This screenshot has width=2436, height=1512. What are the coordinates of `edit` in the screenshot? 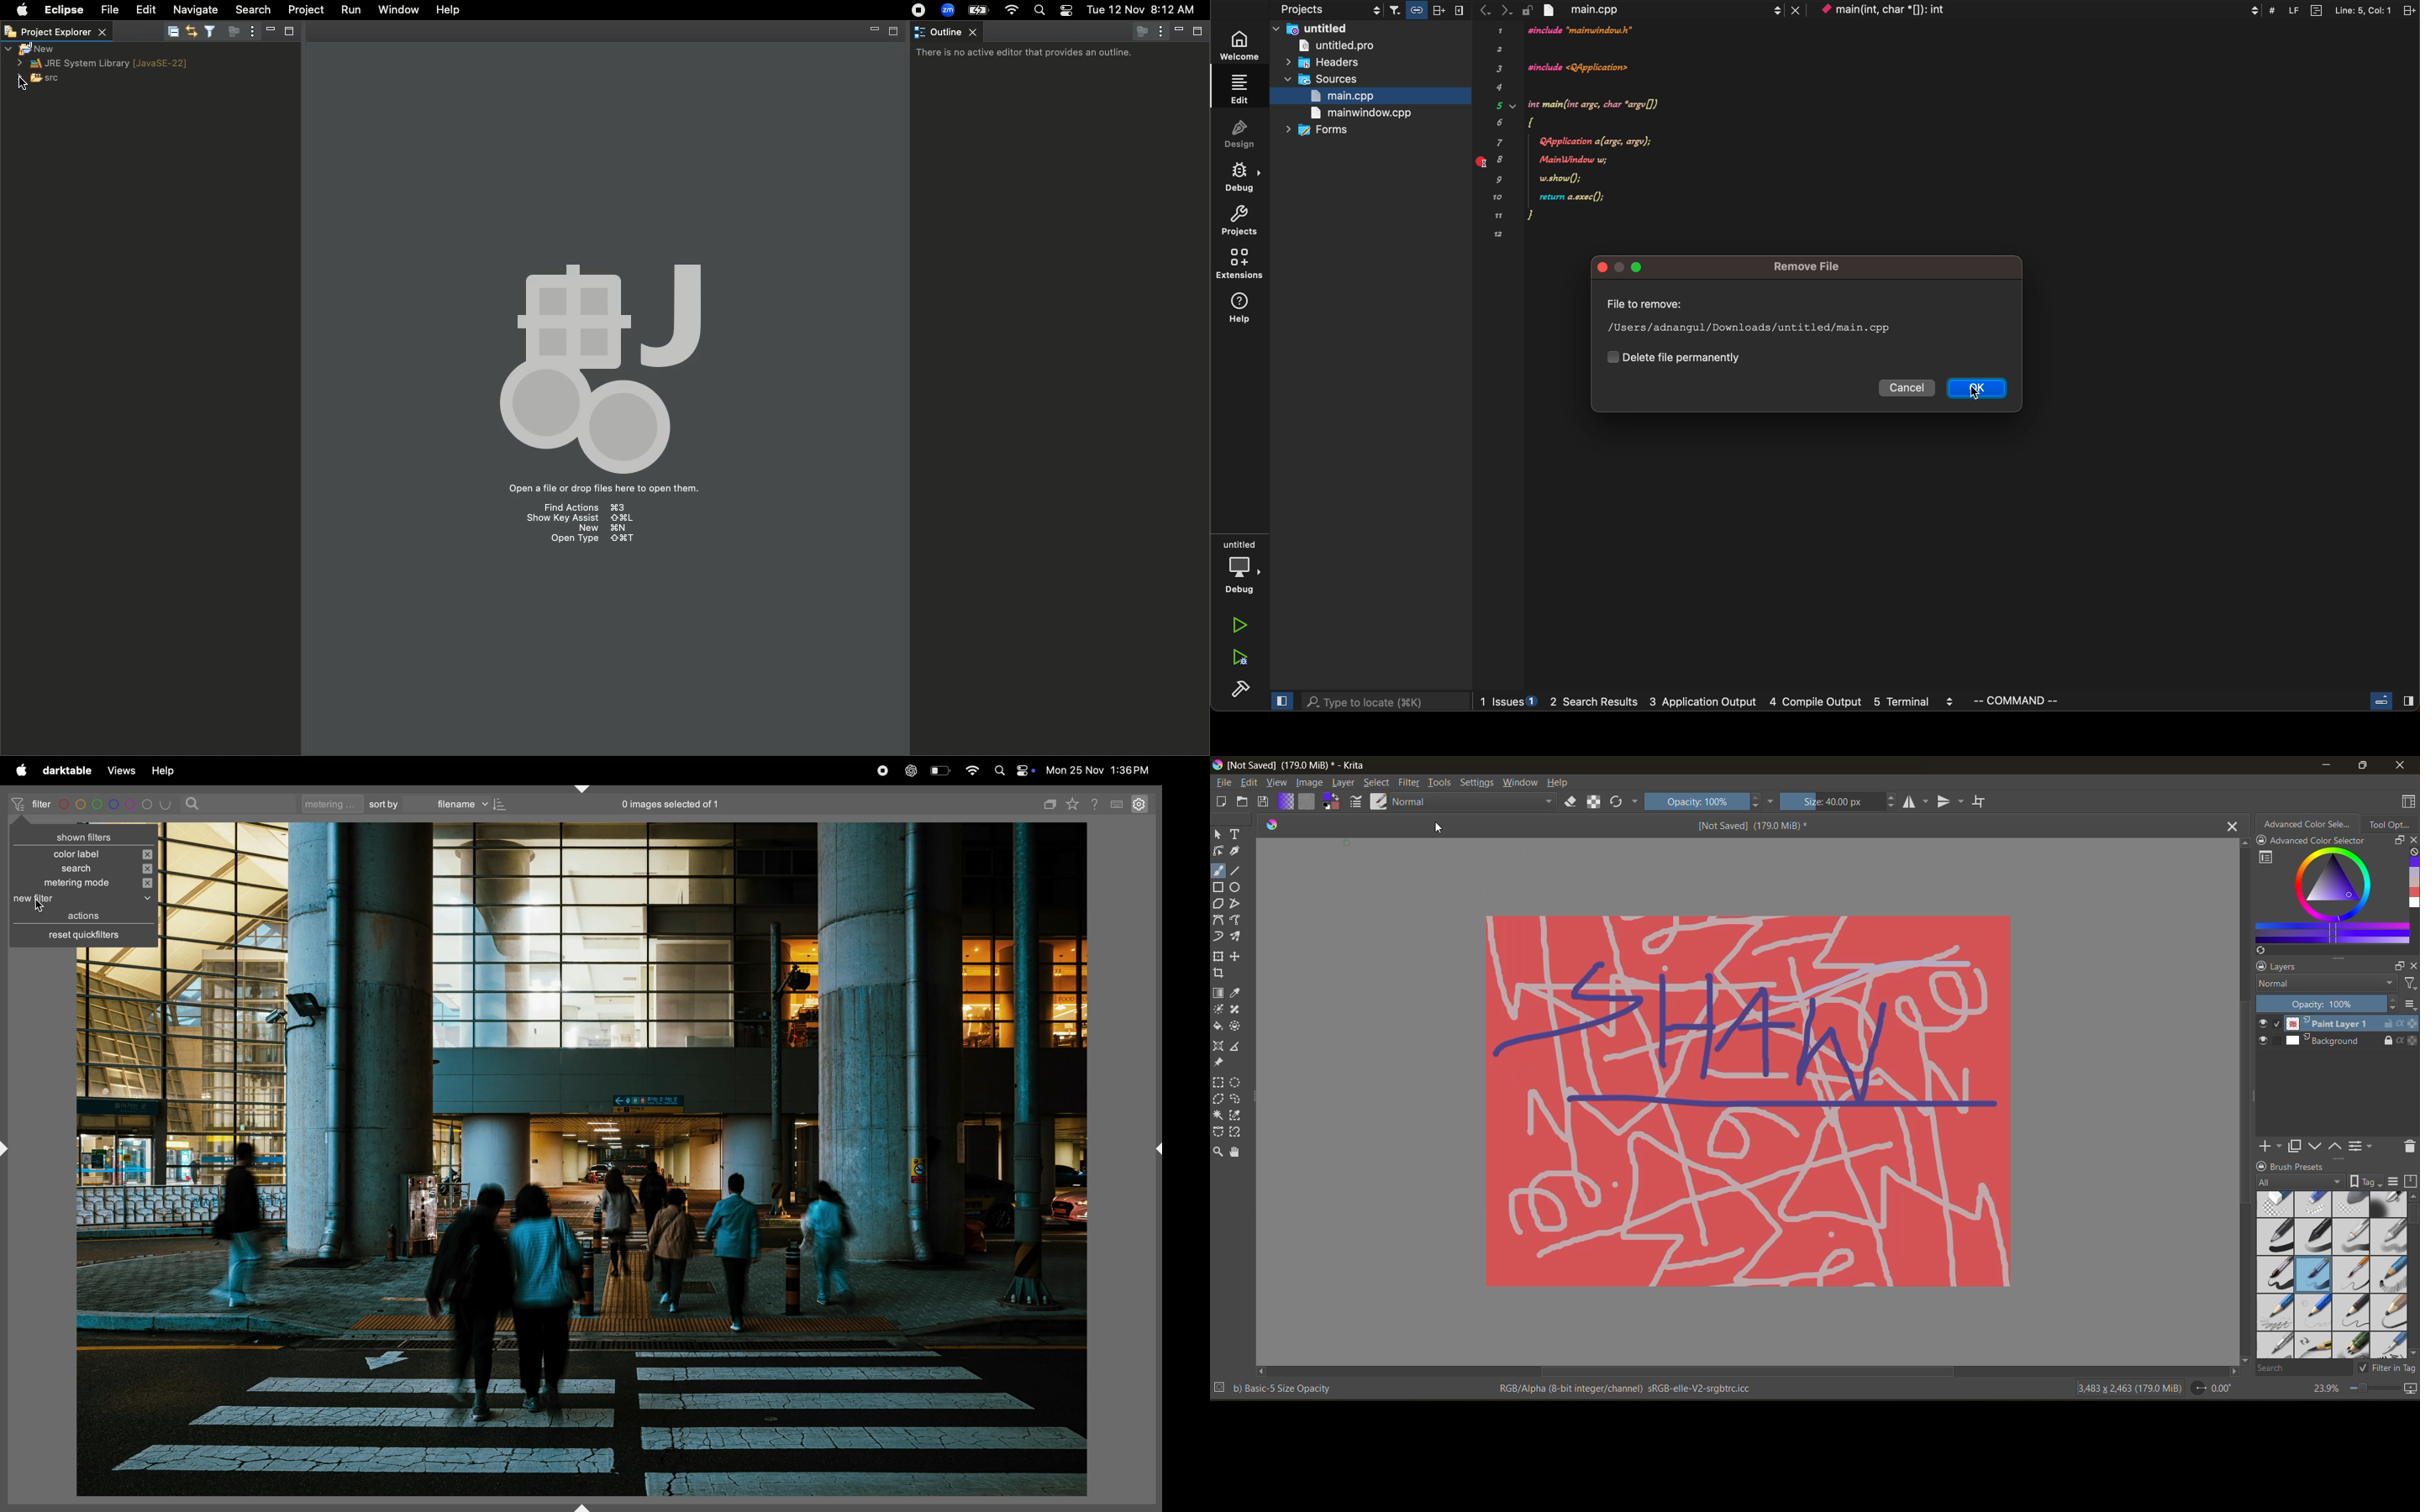 It's located at (1241, 90).